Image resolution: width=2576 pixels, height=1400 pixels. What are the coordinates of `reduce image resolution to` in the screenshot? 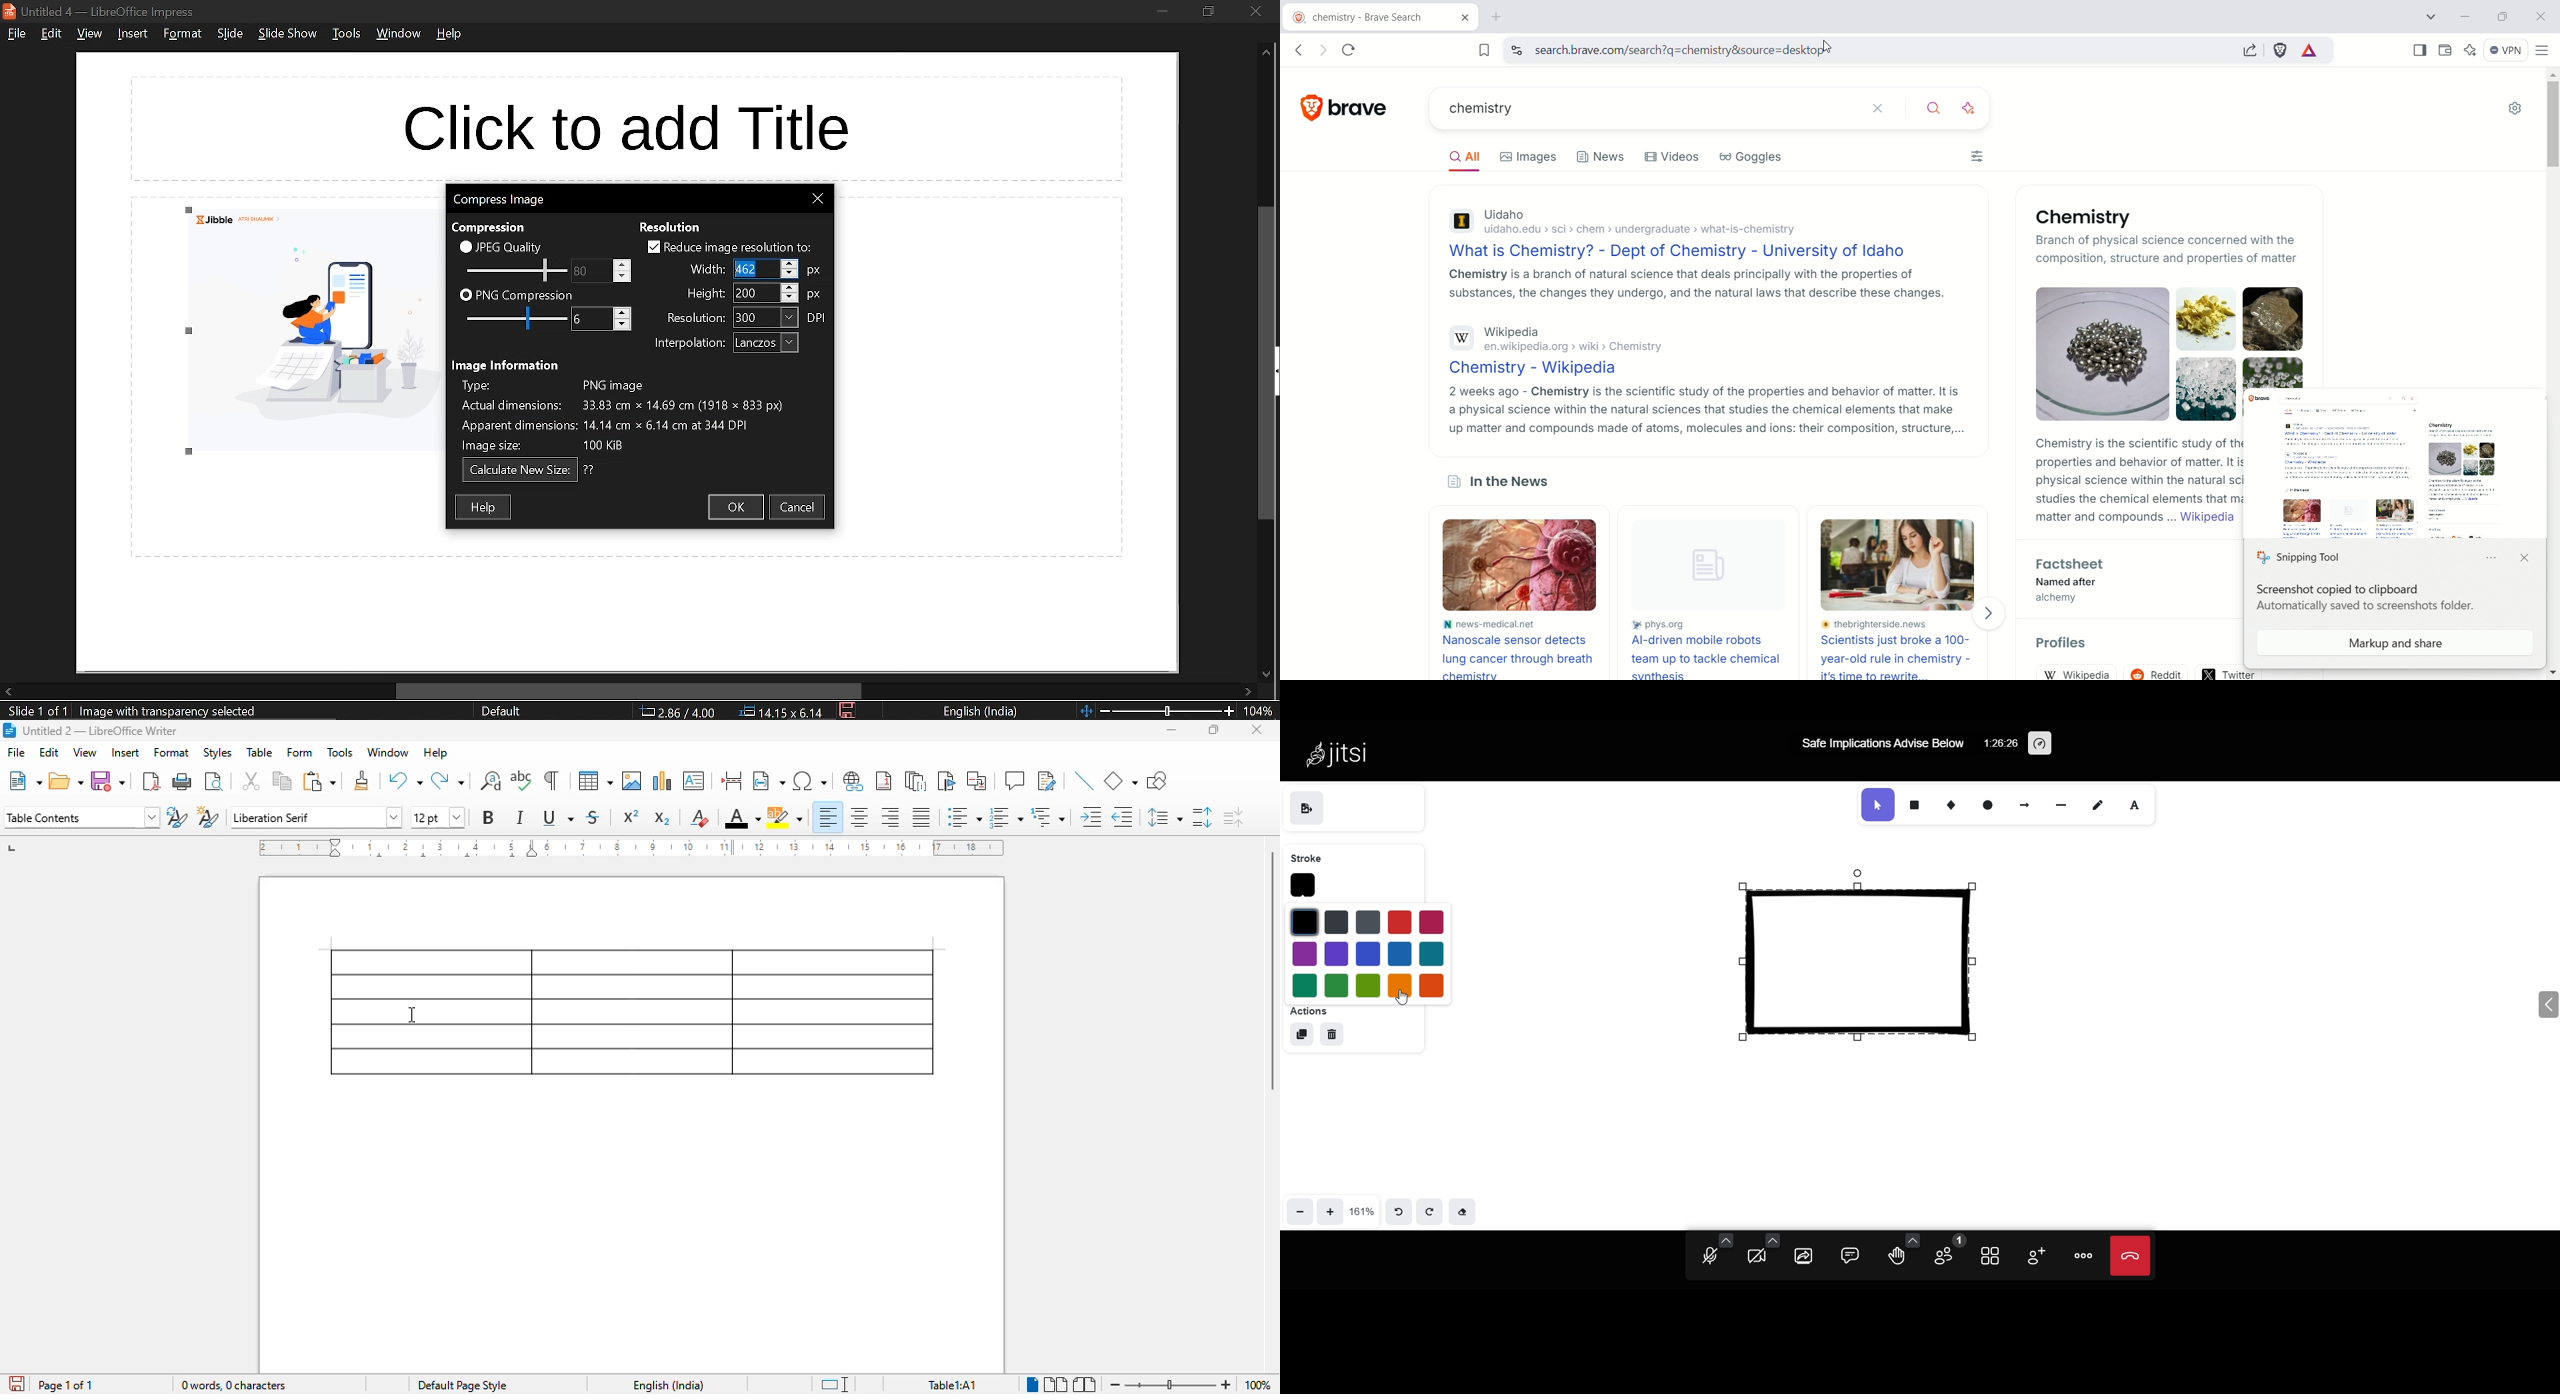 It's located at (730, 247).